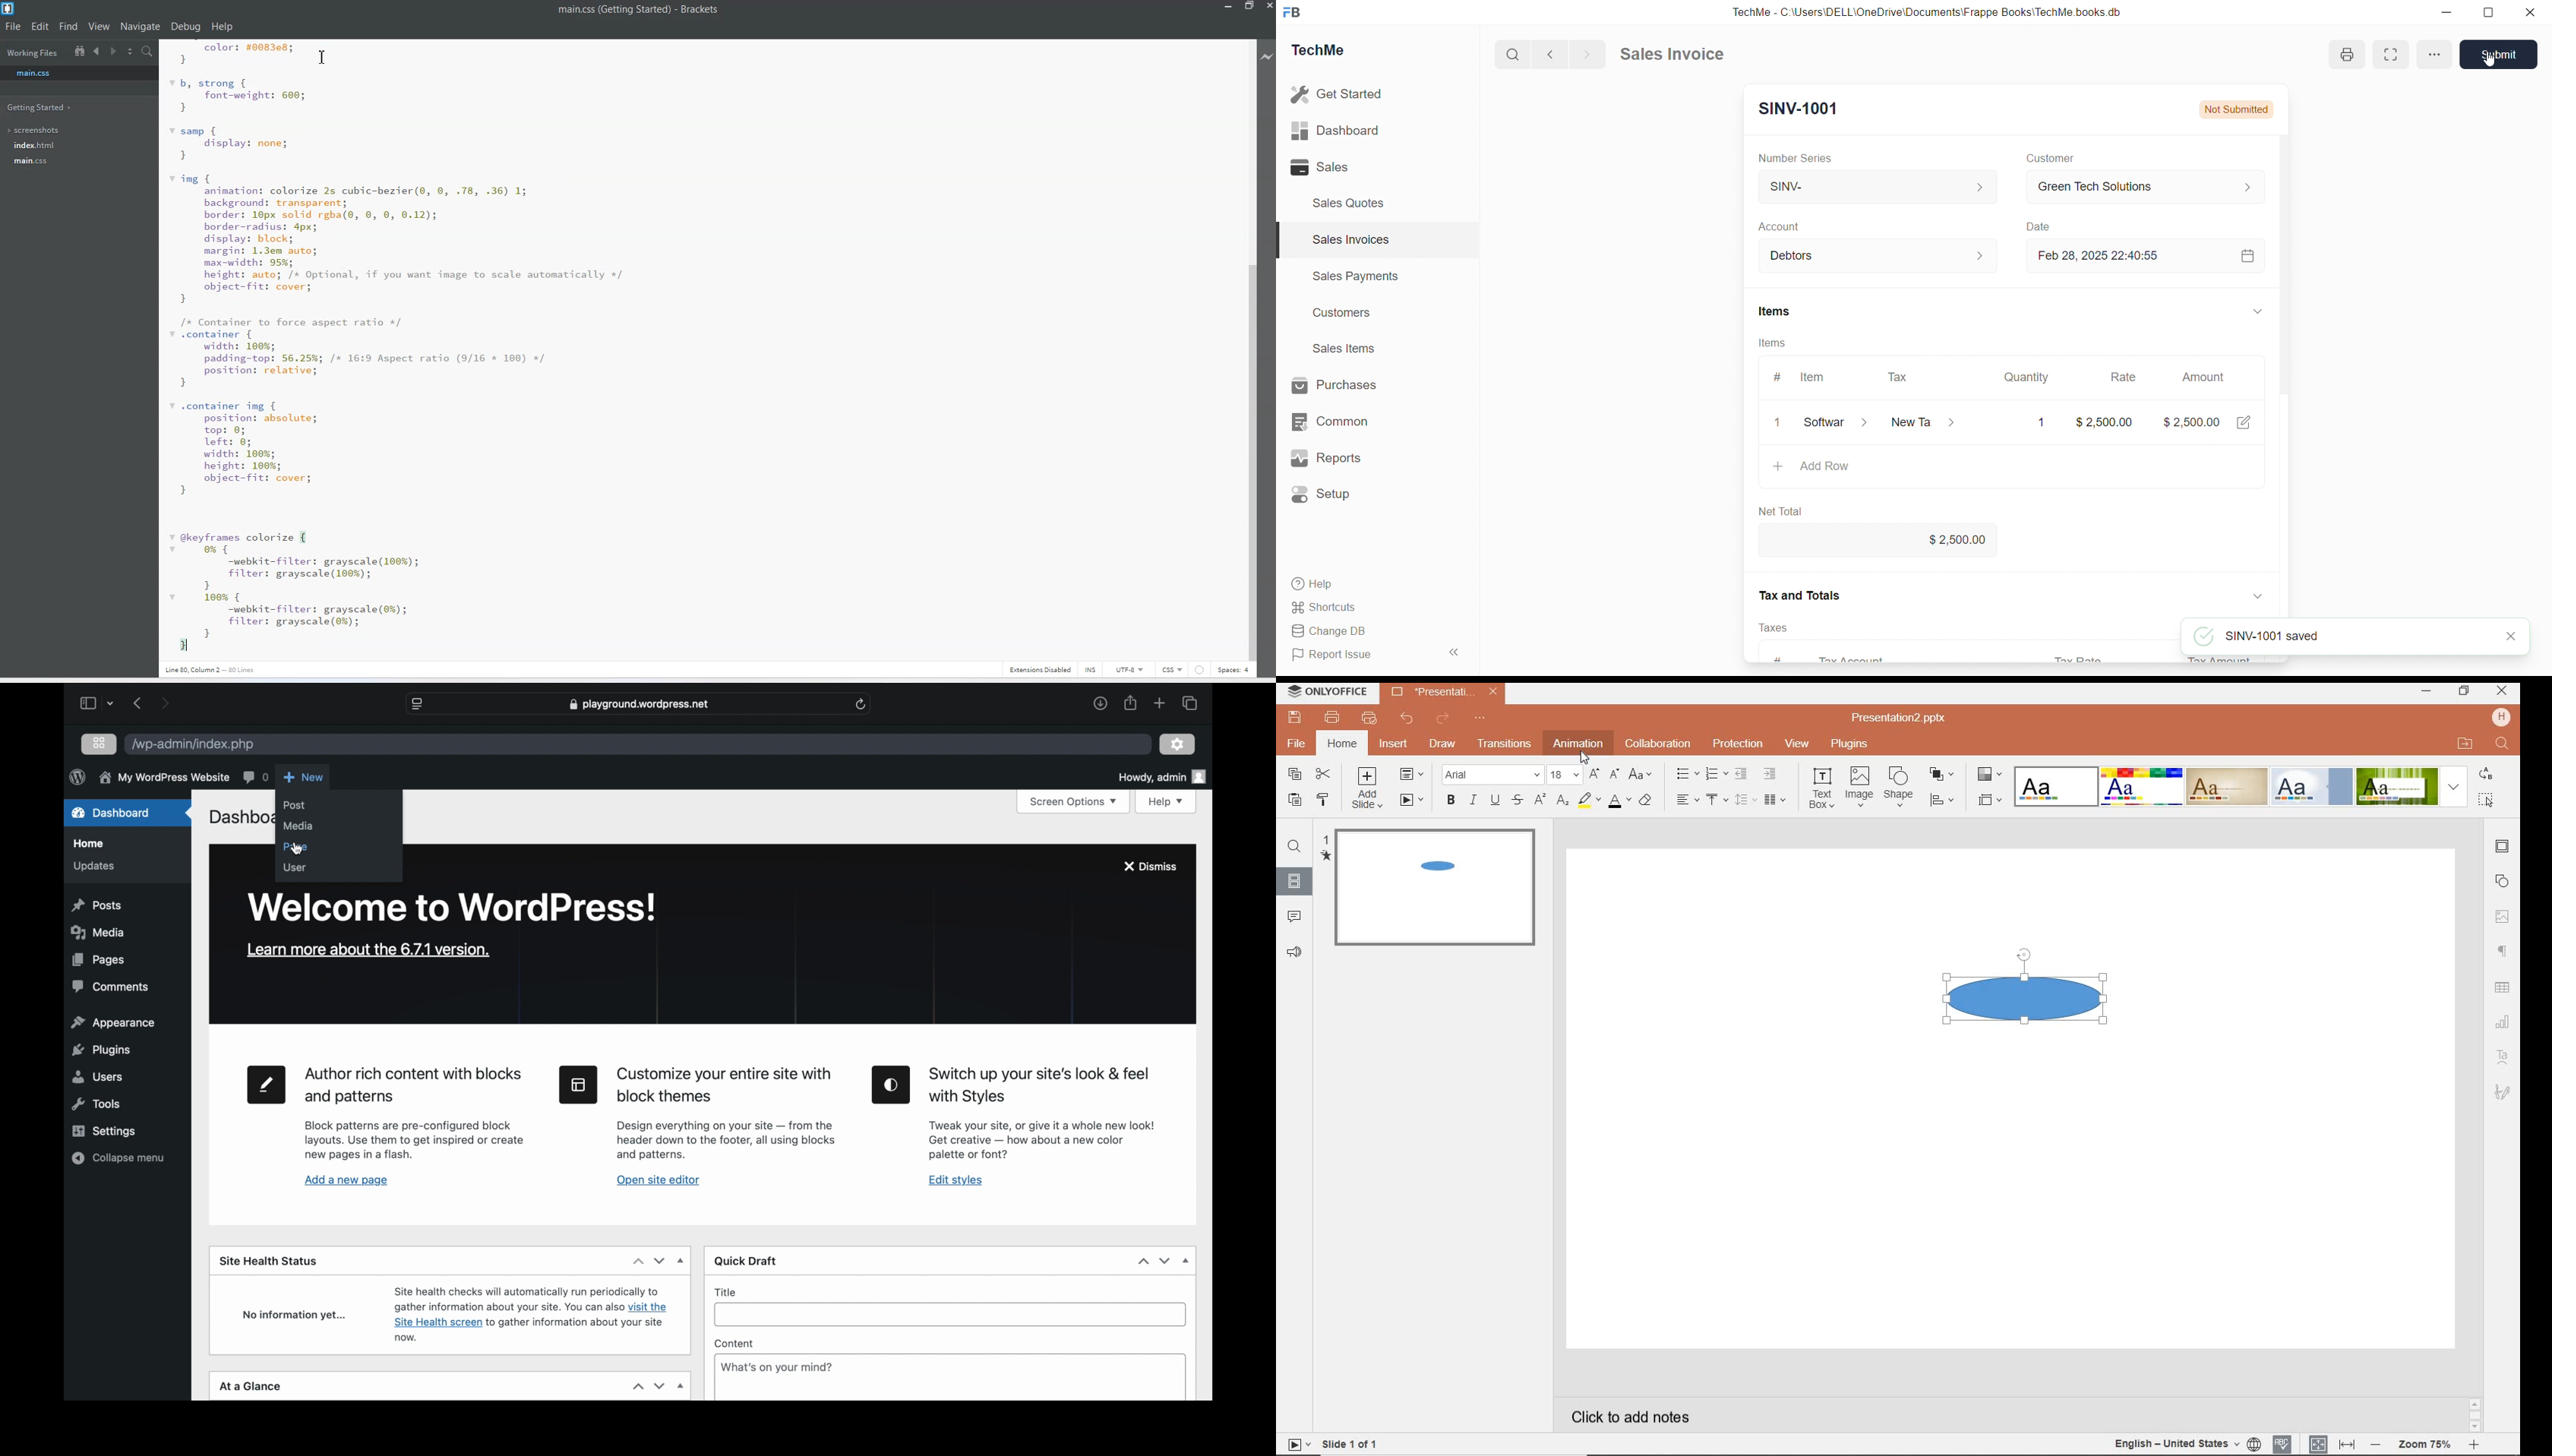 This screenshot has height=1456, width=2576. Describe the element at coordinates (2226, 786) in the screenshot. I see `classic` at that location.